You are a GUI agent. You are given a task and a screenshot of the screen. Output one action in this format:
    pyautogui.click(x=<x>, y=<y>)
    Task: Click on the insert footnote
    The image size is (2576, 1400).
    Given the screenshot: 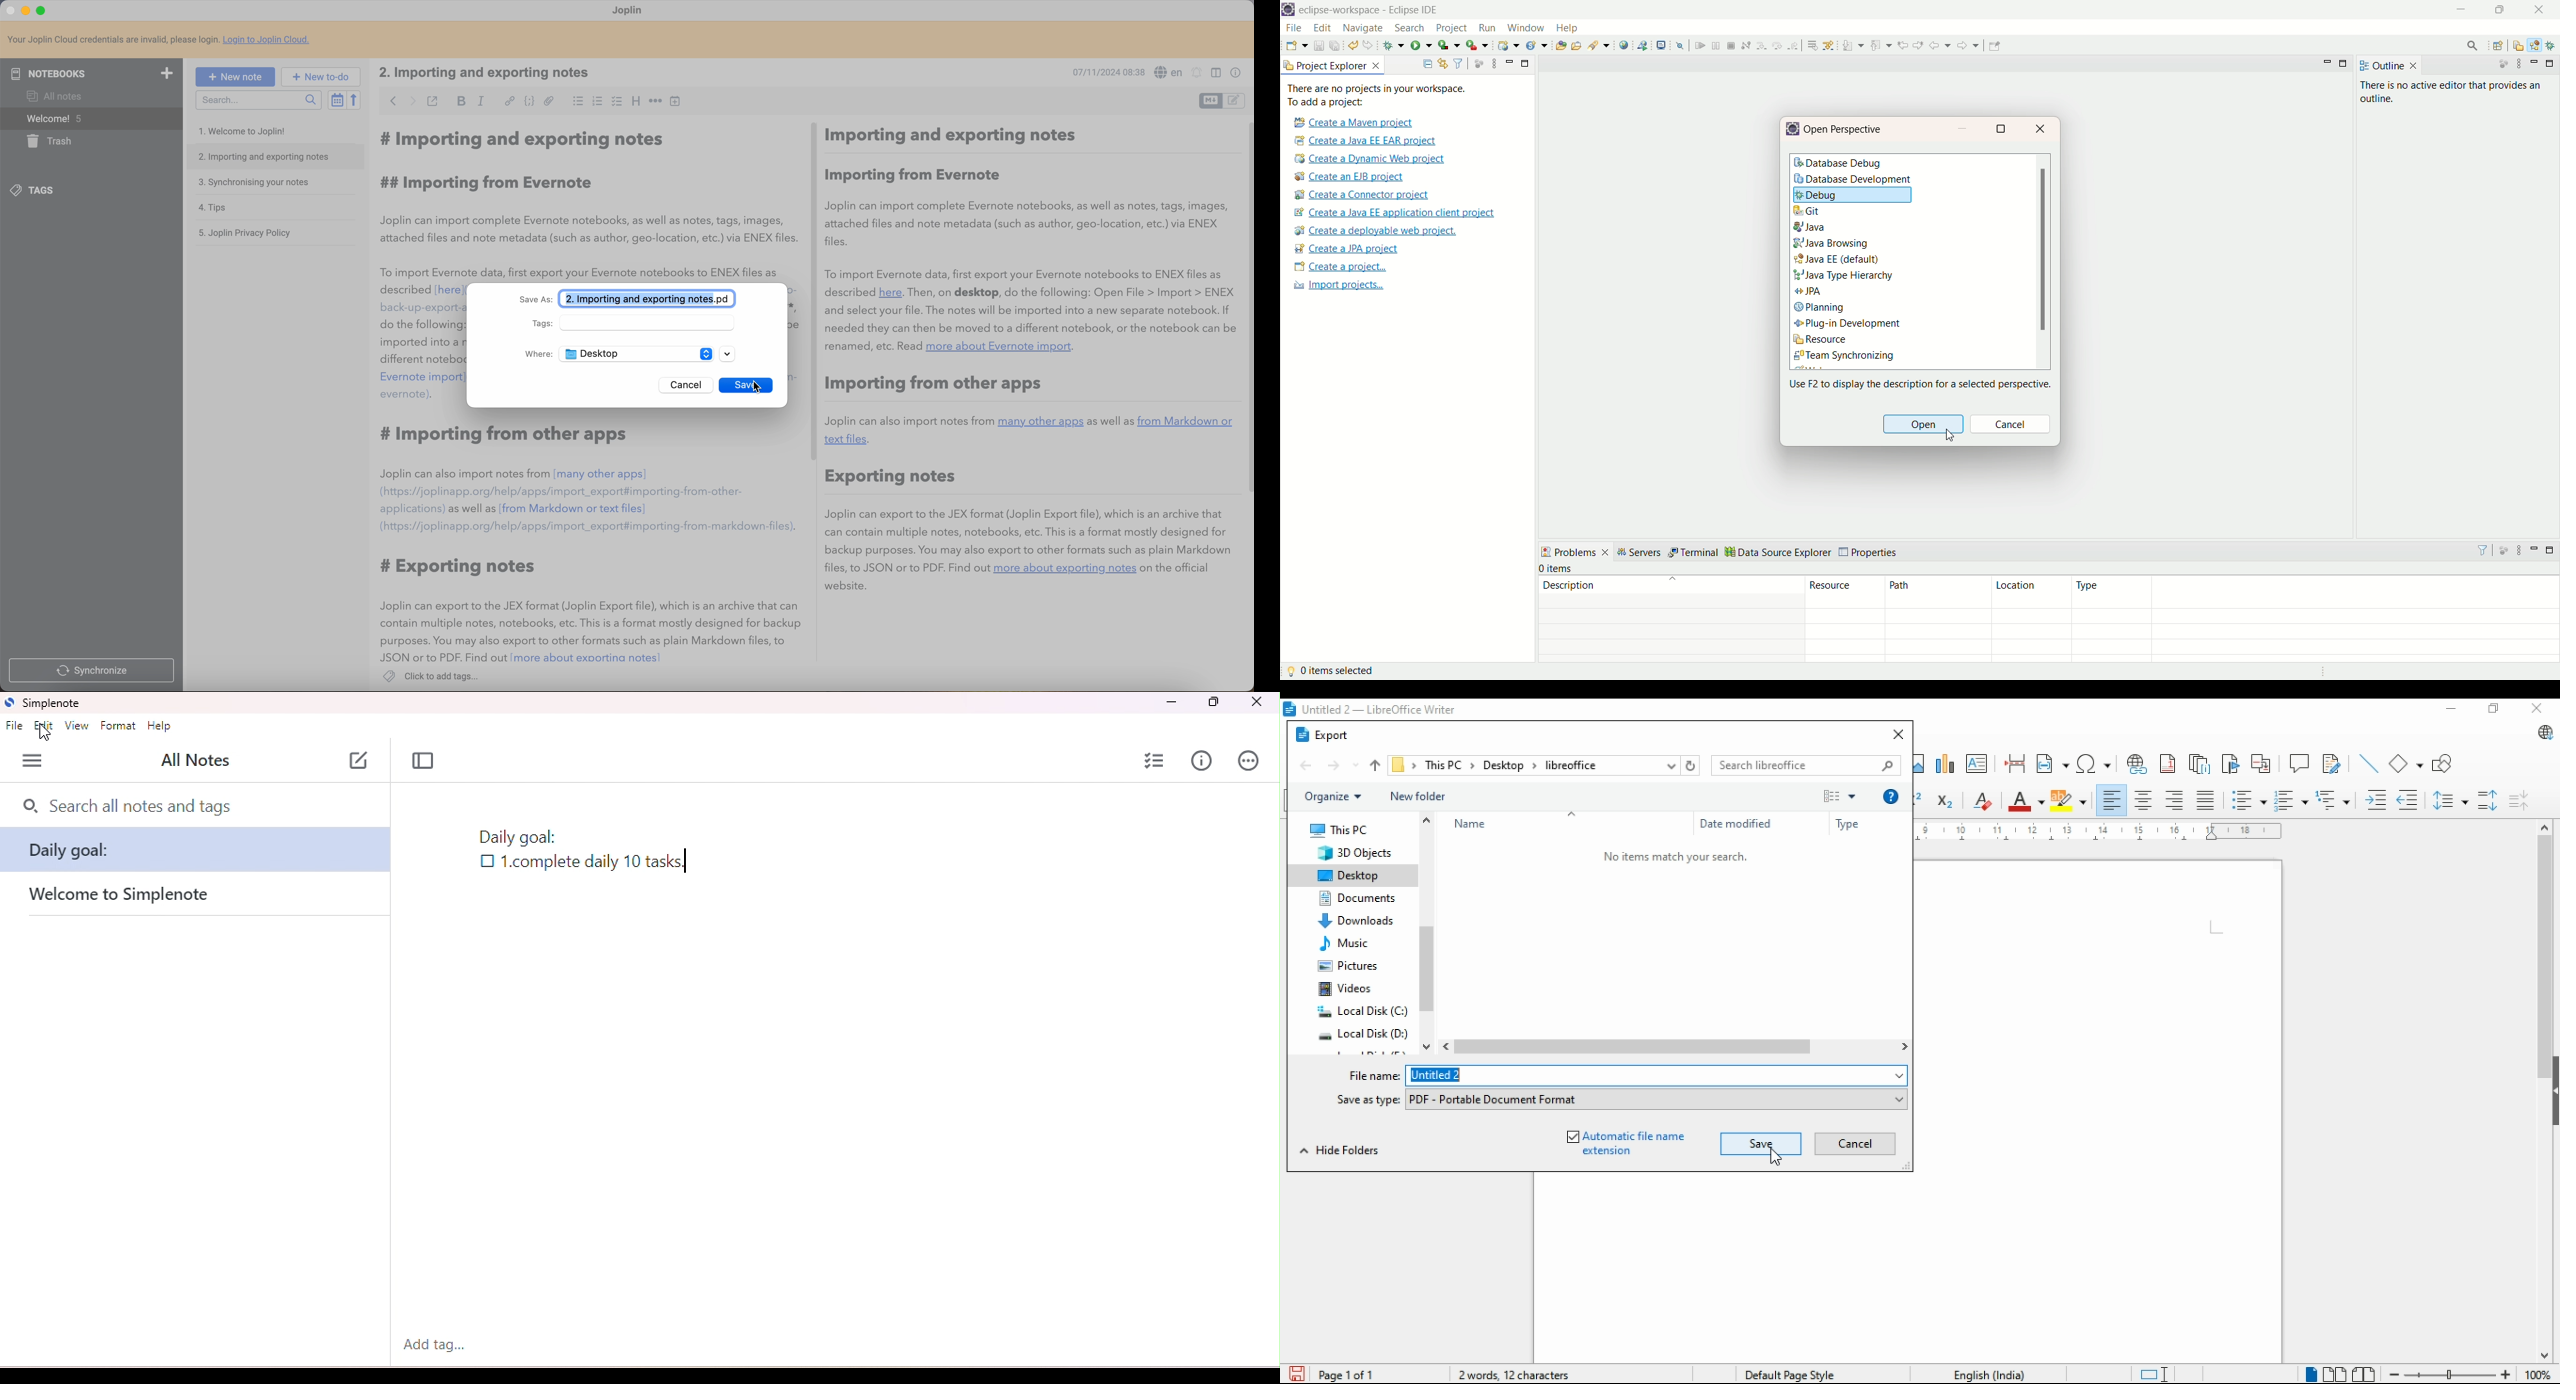 What is the action you would take?
    pyautogui.click(x=2167, y=763)
    